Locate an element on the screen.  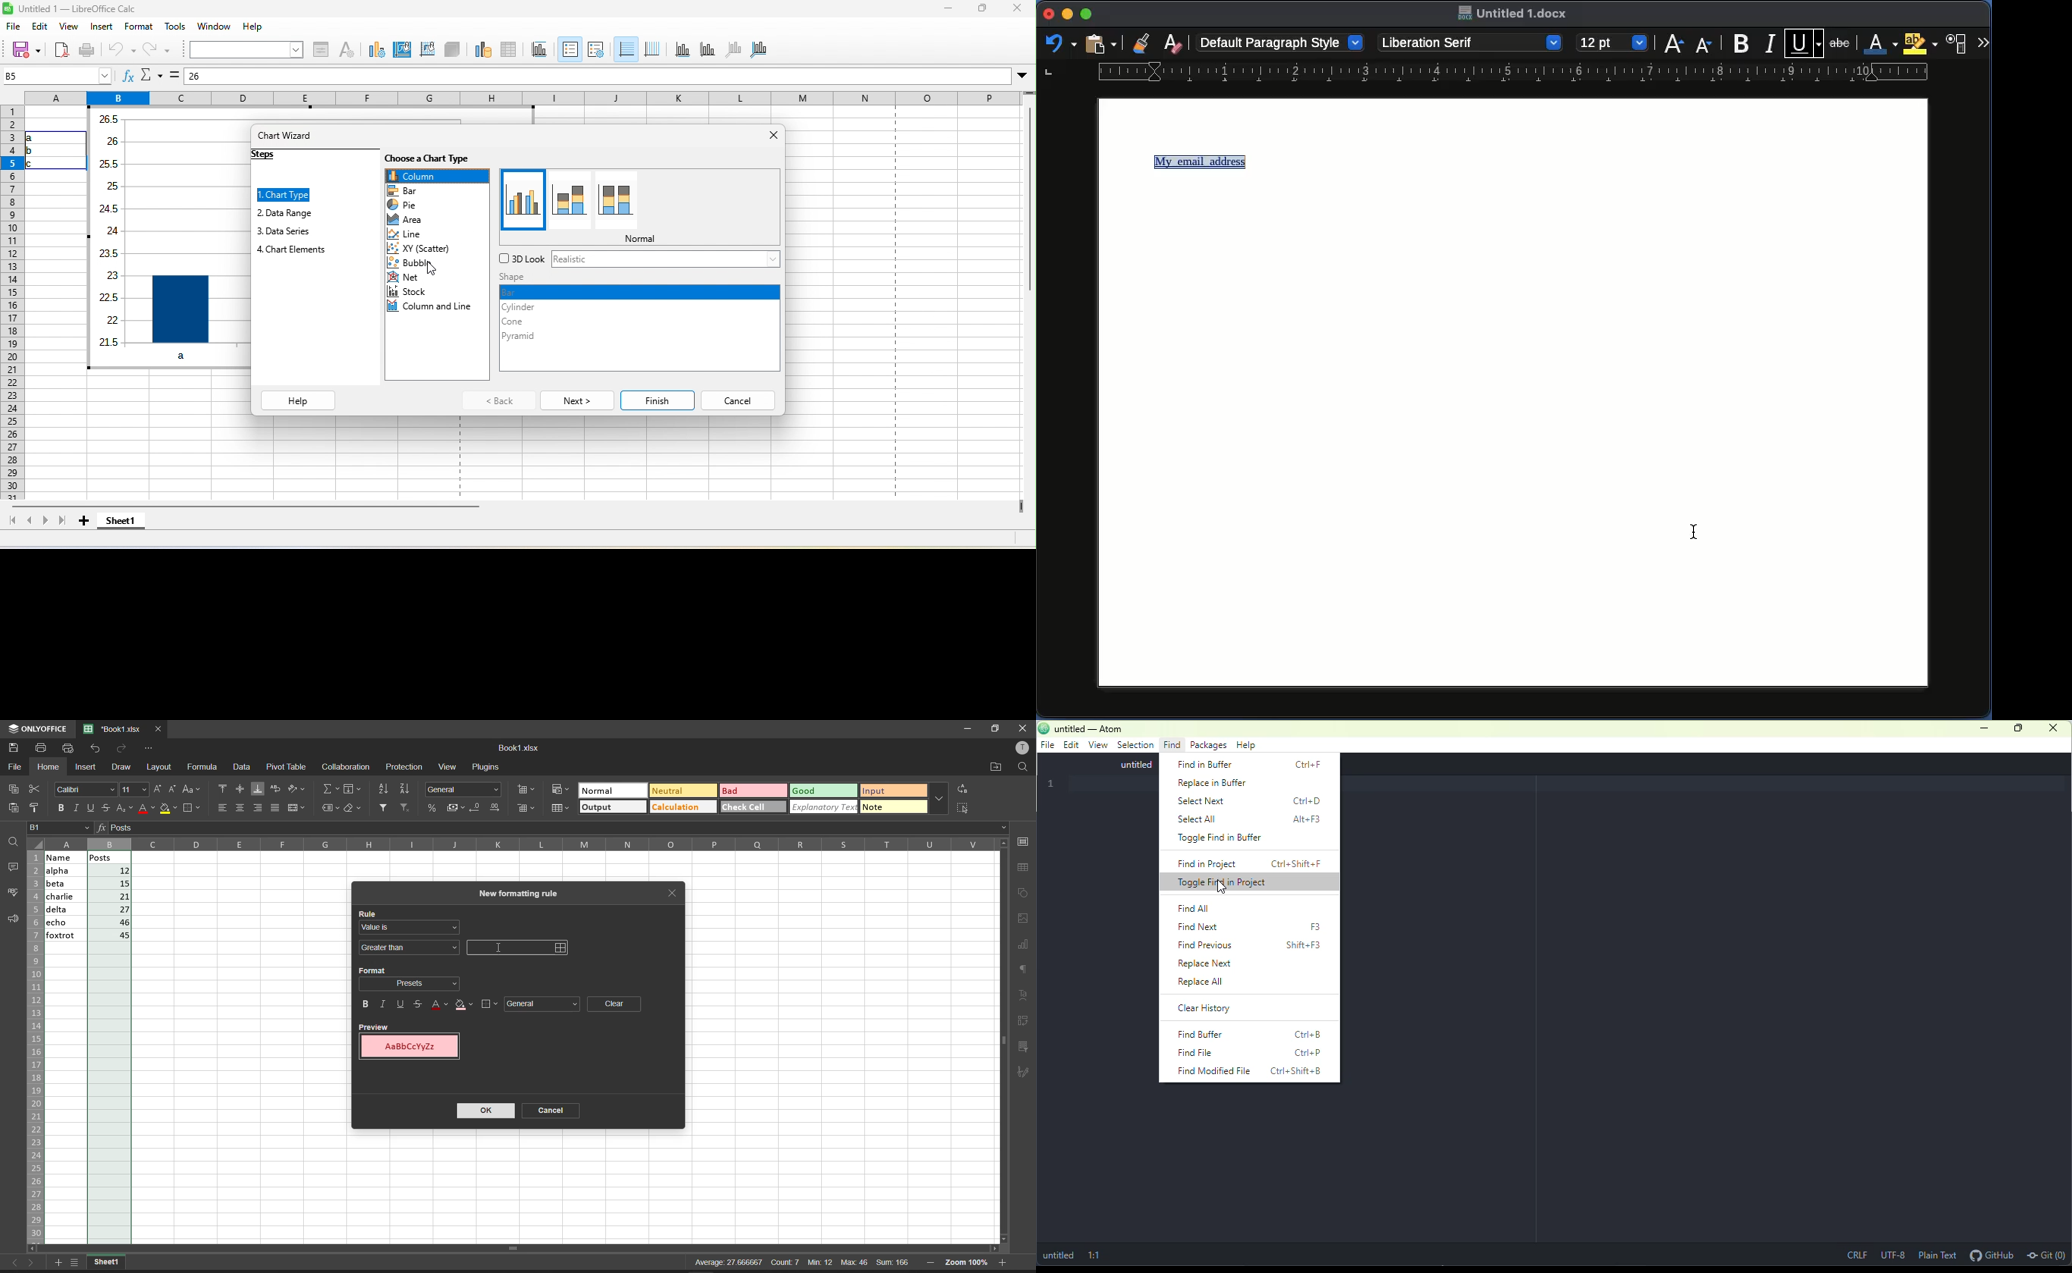
view is located at coordinates (71, 30).